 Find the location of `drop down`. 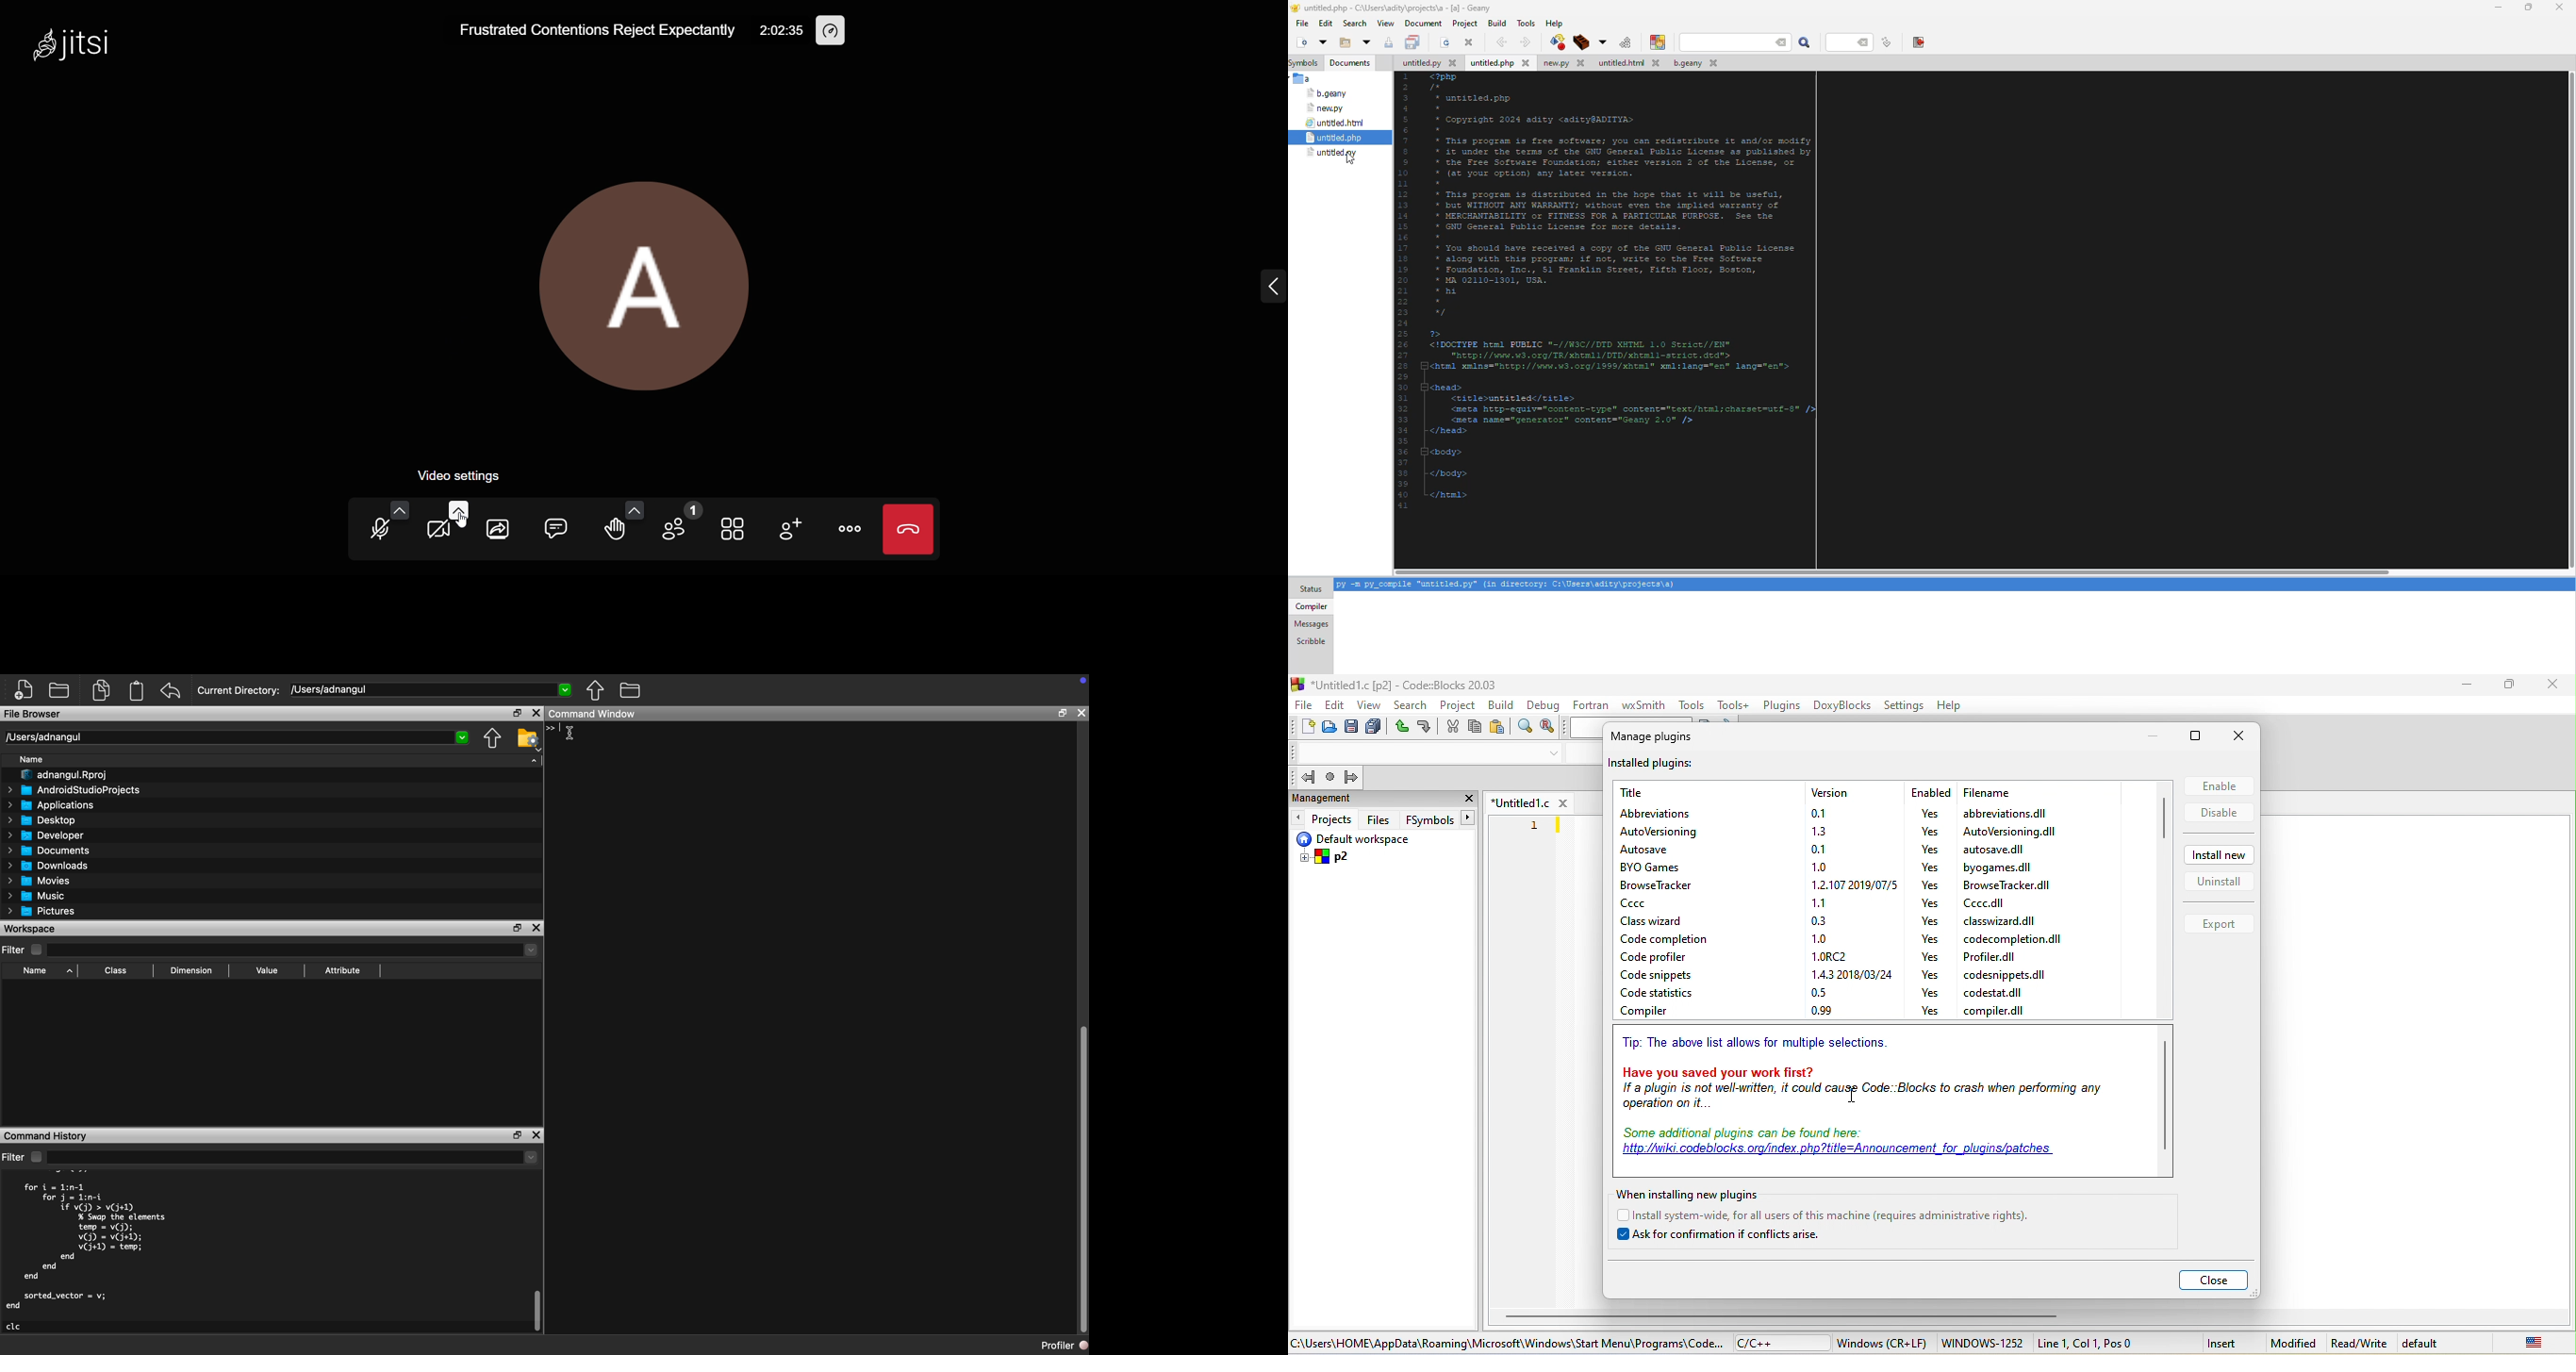

drop down is located at coordinates (1554, 754).